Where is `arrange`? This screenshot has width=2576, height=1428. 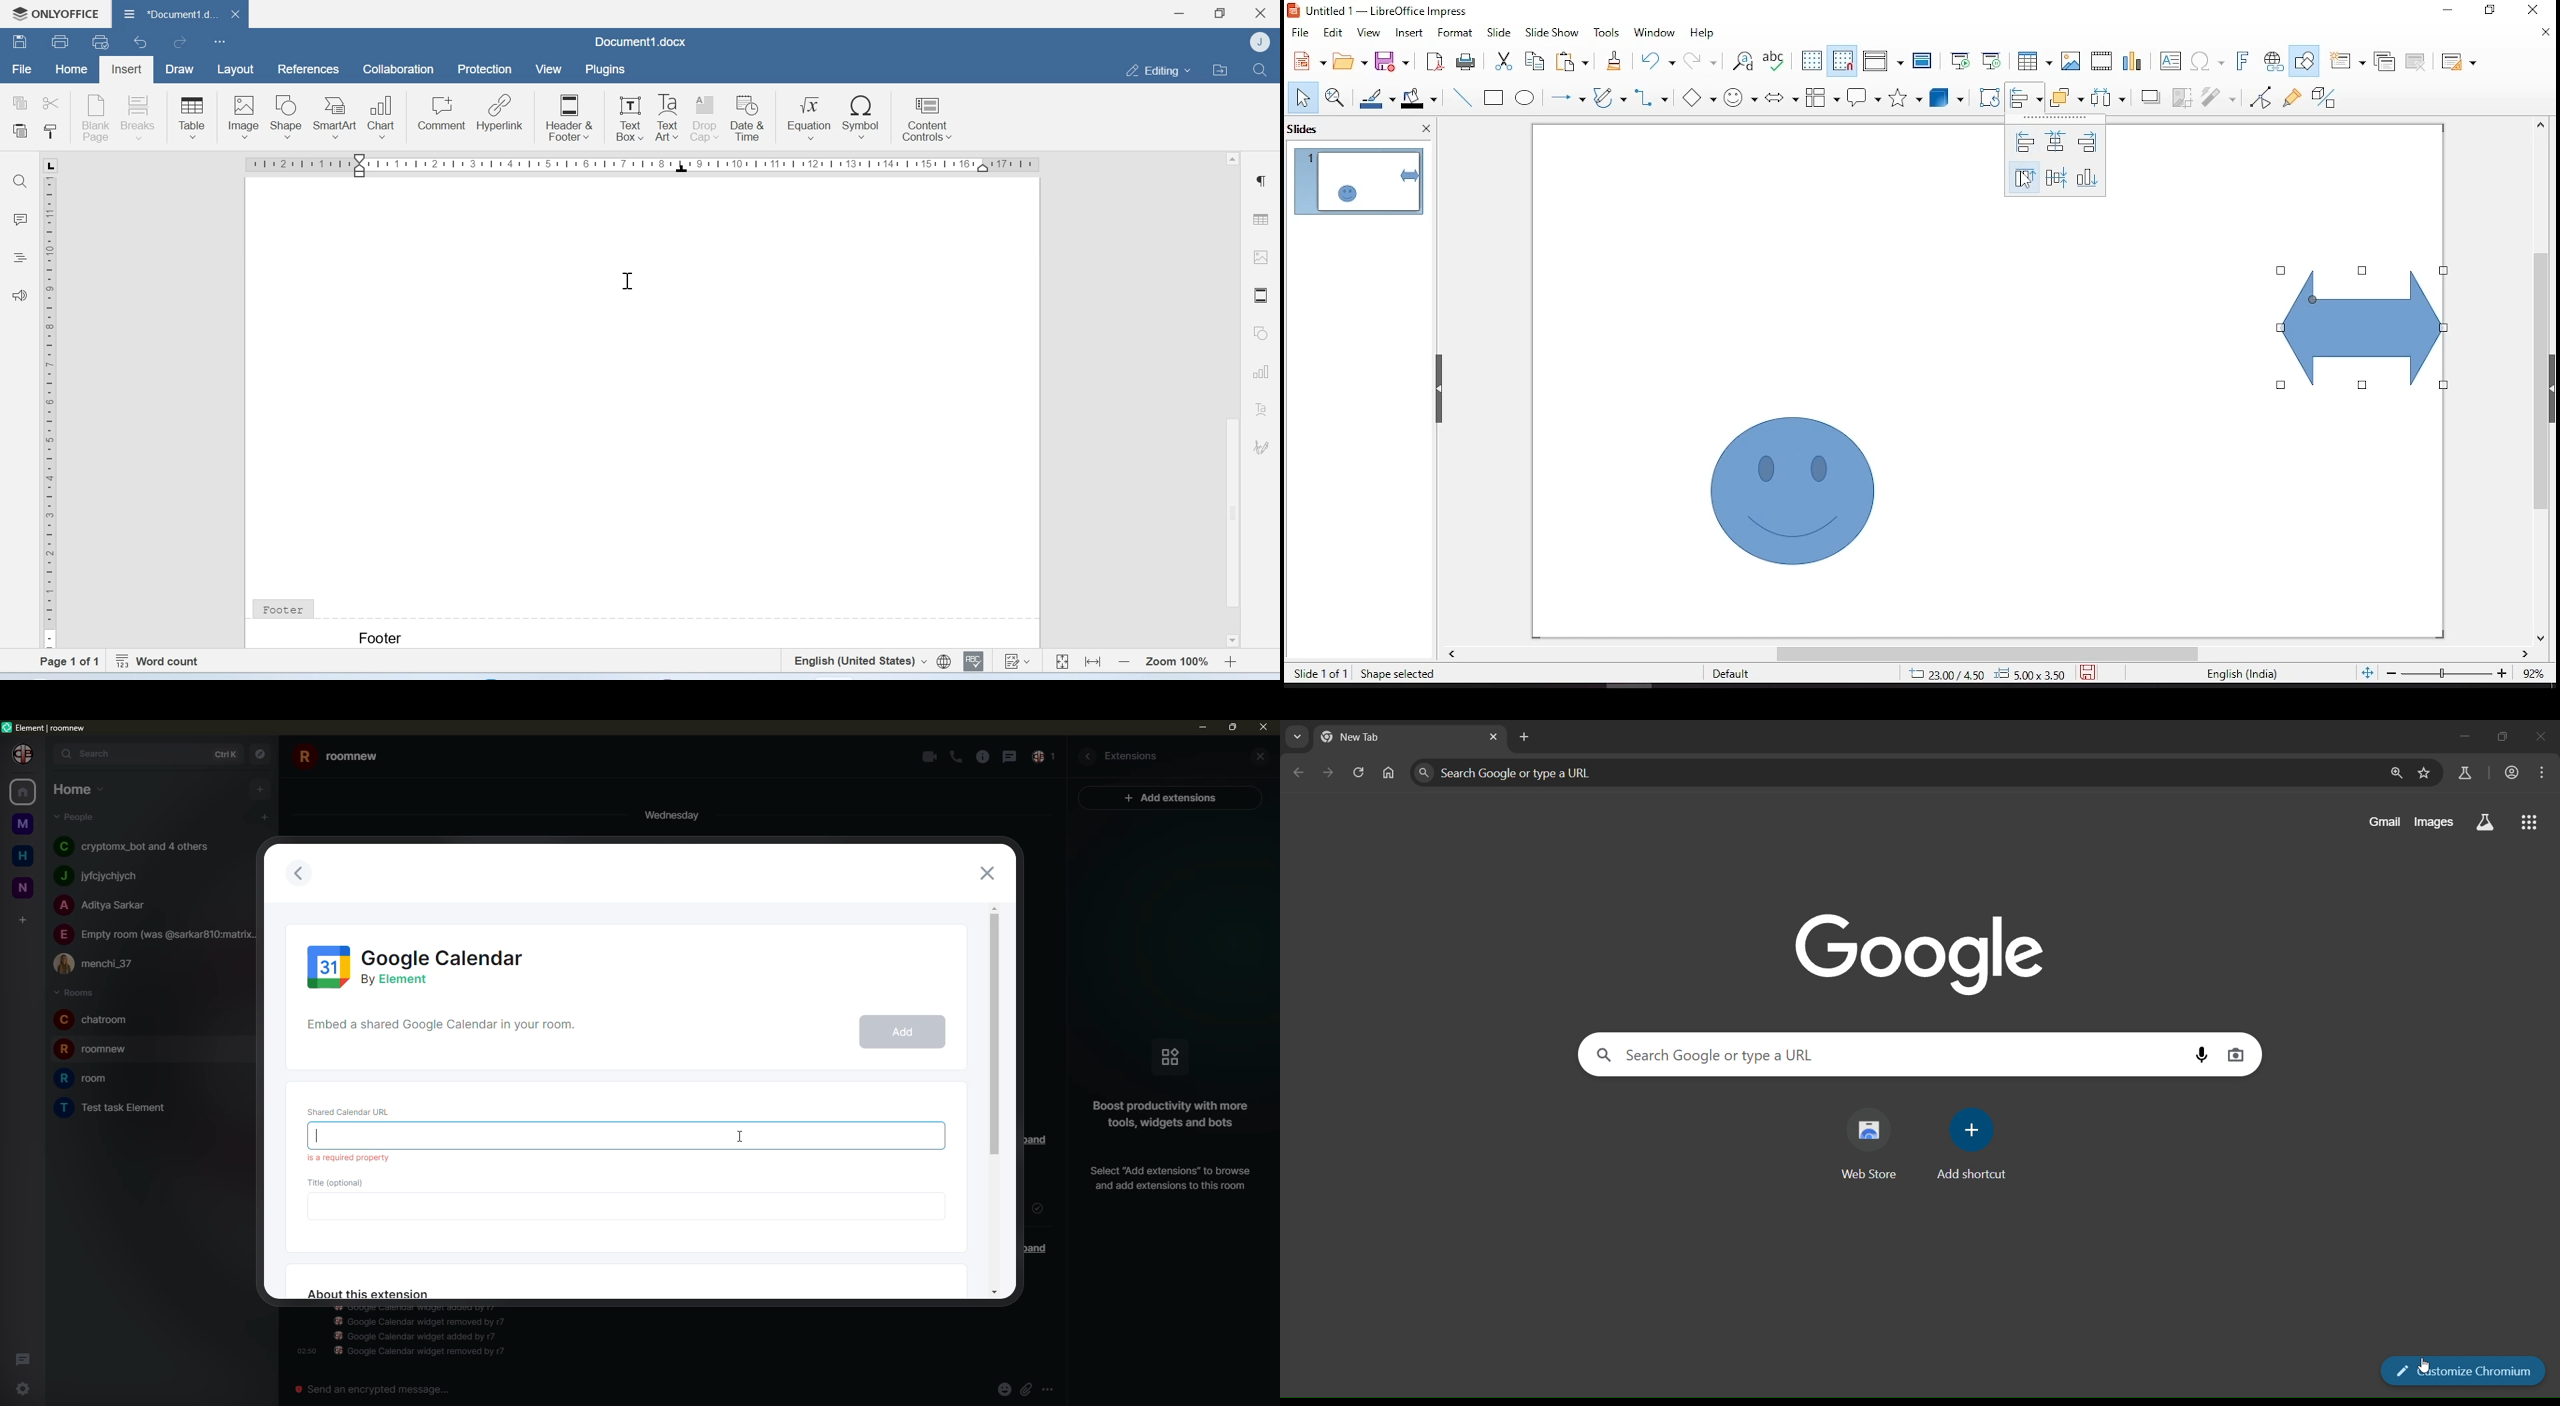 arrange is located at coordinates (2064, 96).